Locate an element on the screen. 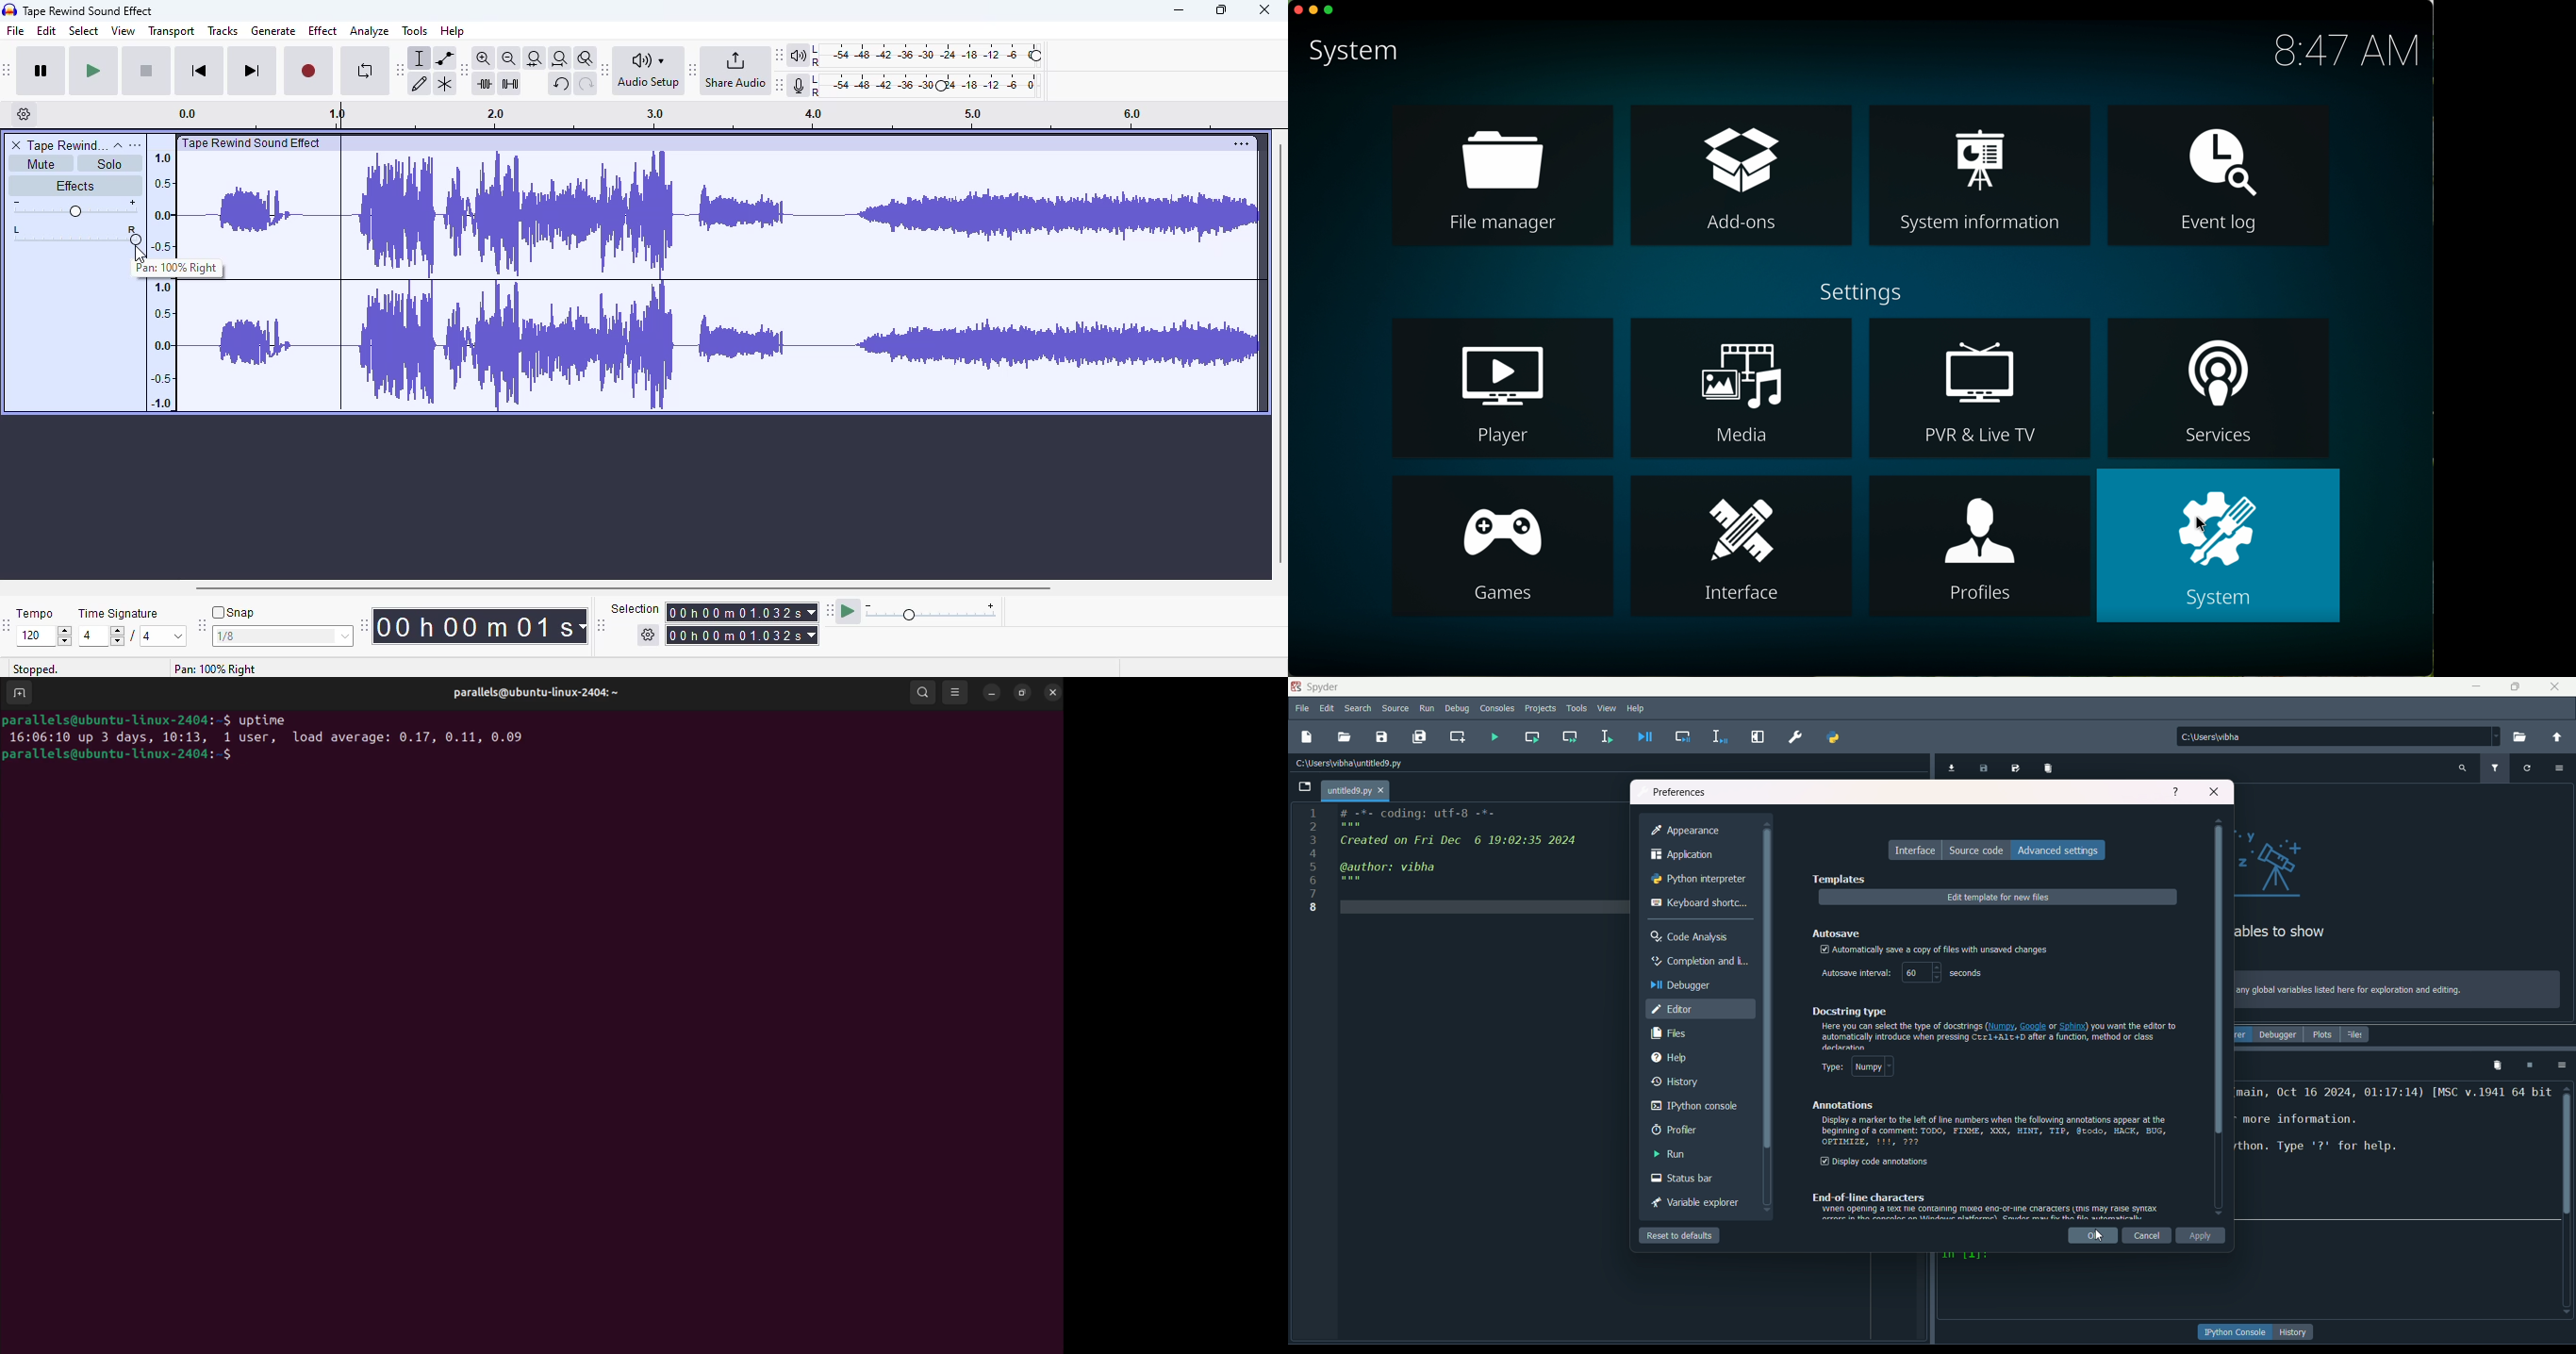 The width and height of the screenshot is (2576, 1372). remove all variables is located at coordinates (2050, 768).